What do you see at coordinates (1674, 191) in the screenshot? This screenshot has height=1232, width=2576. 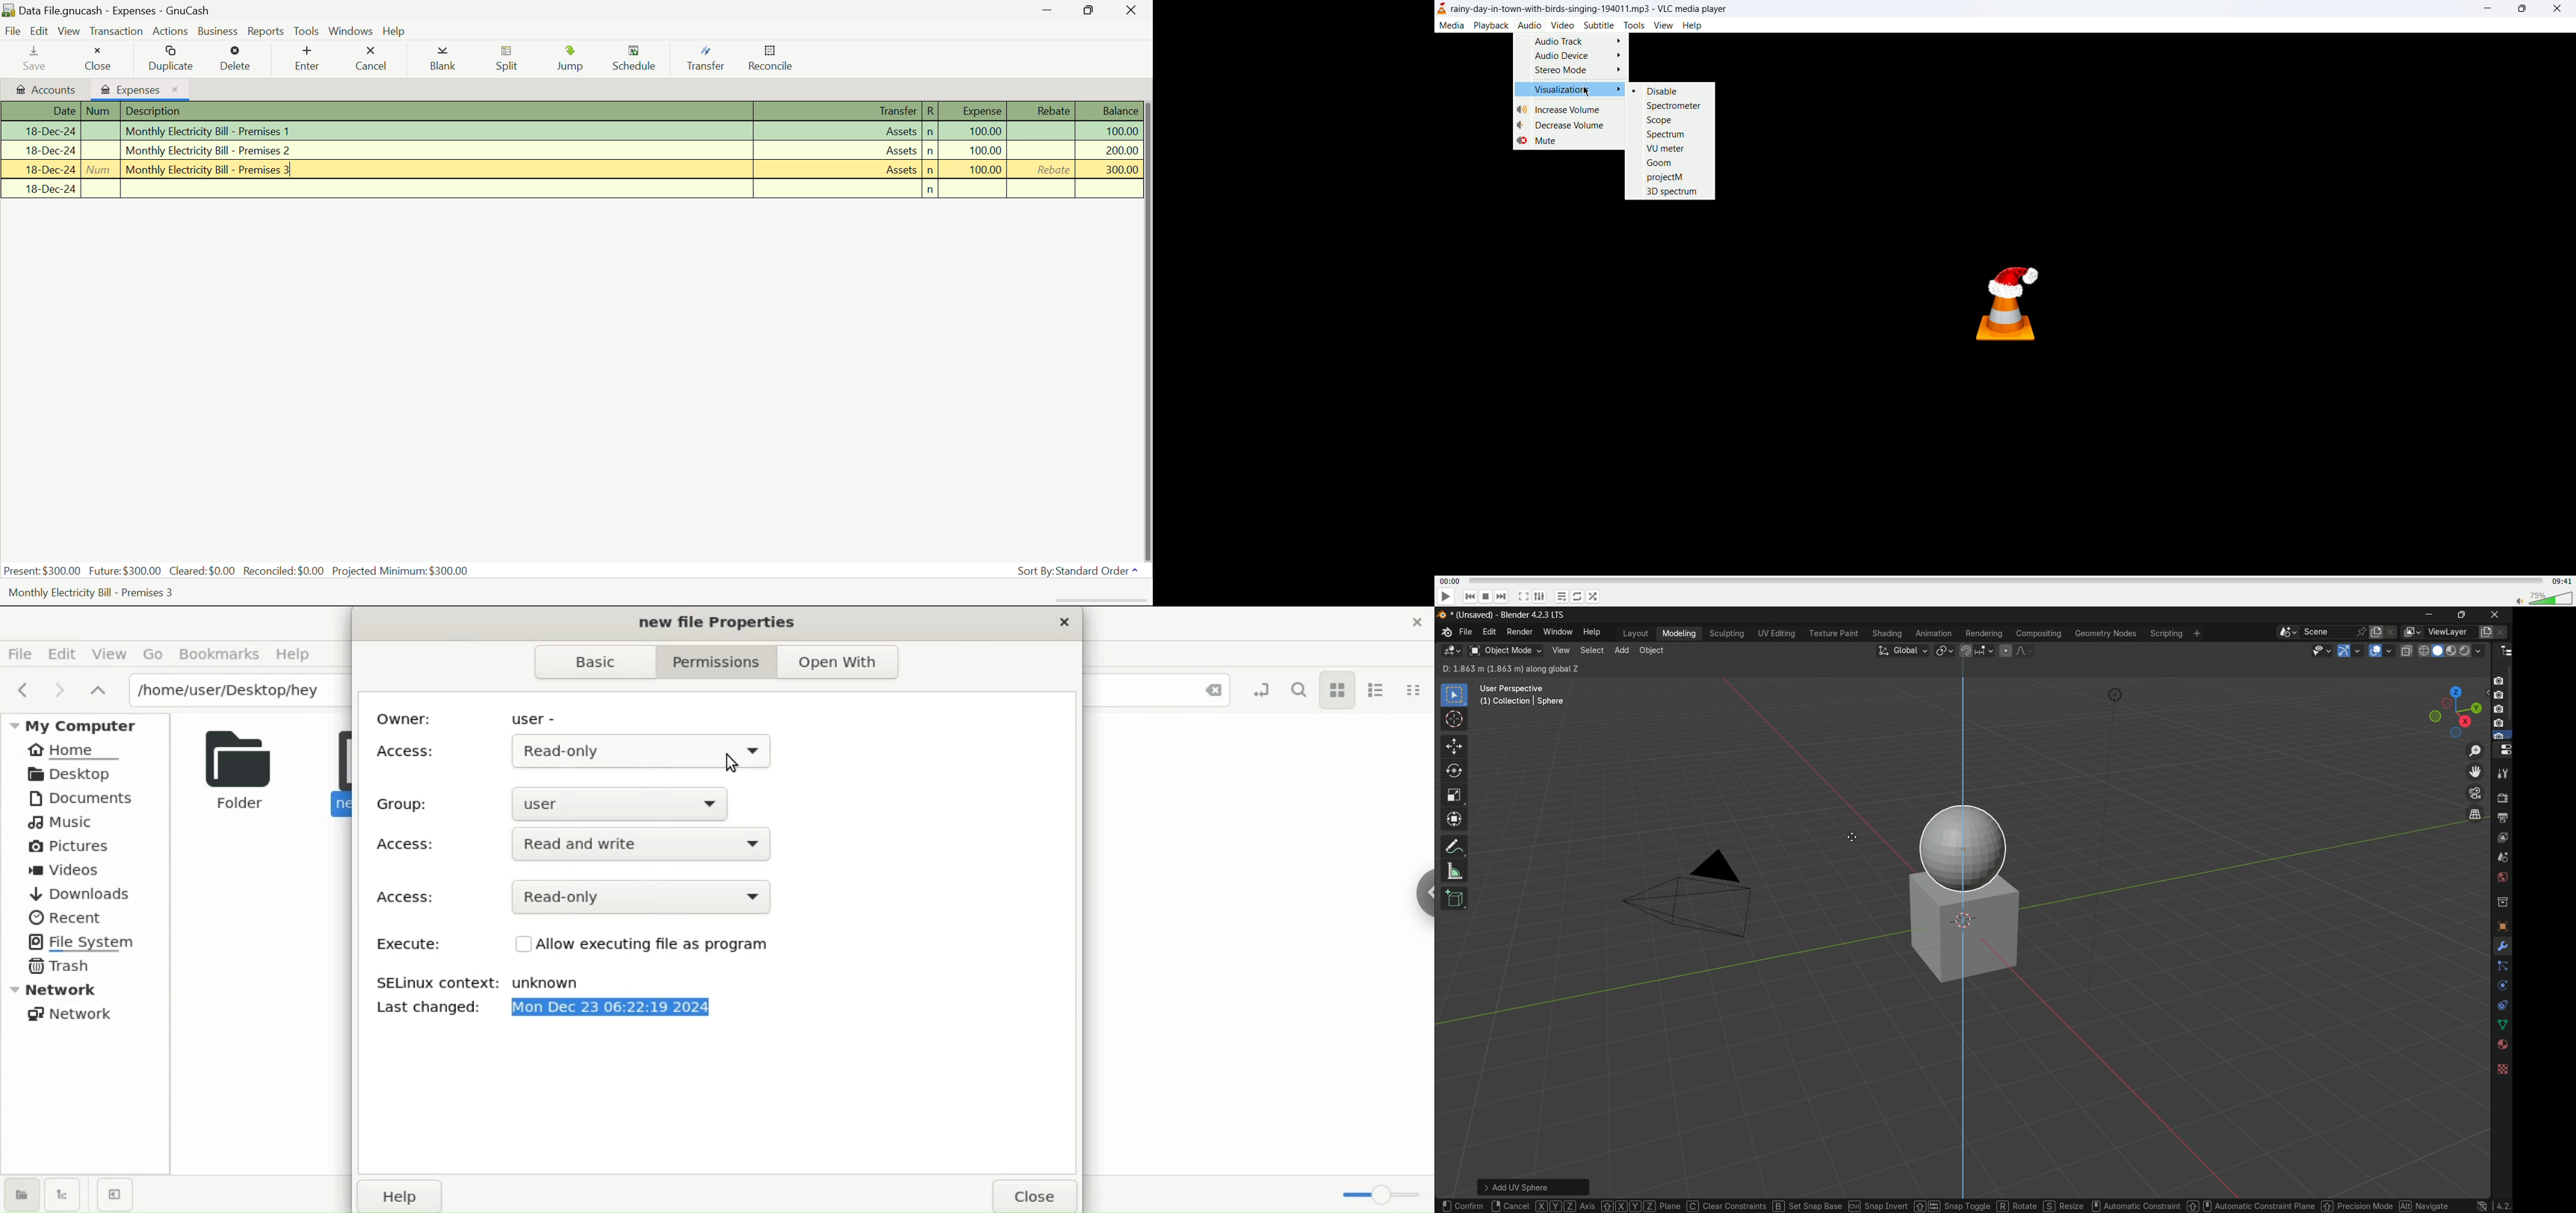 I see `3D SPECTRUM` at bounding box center [1674, 191].